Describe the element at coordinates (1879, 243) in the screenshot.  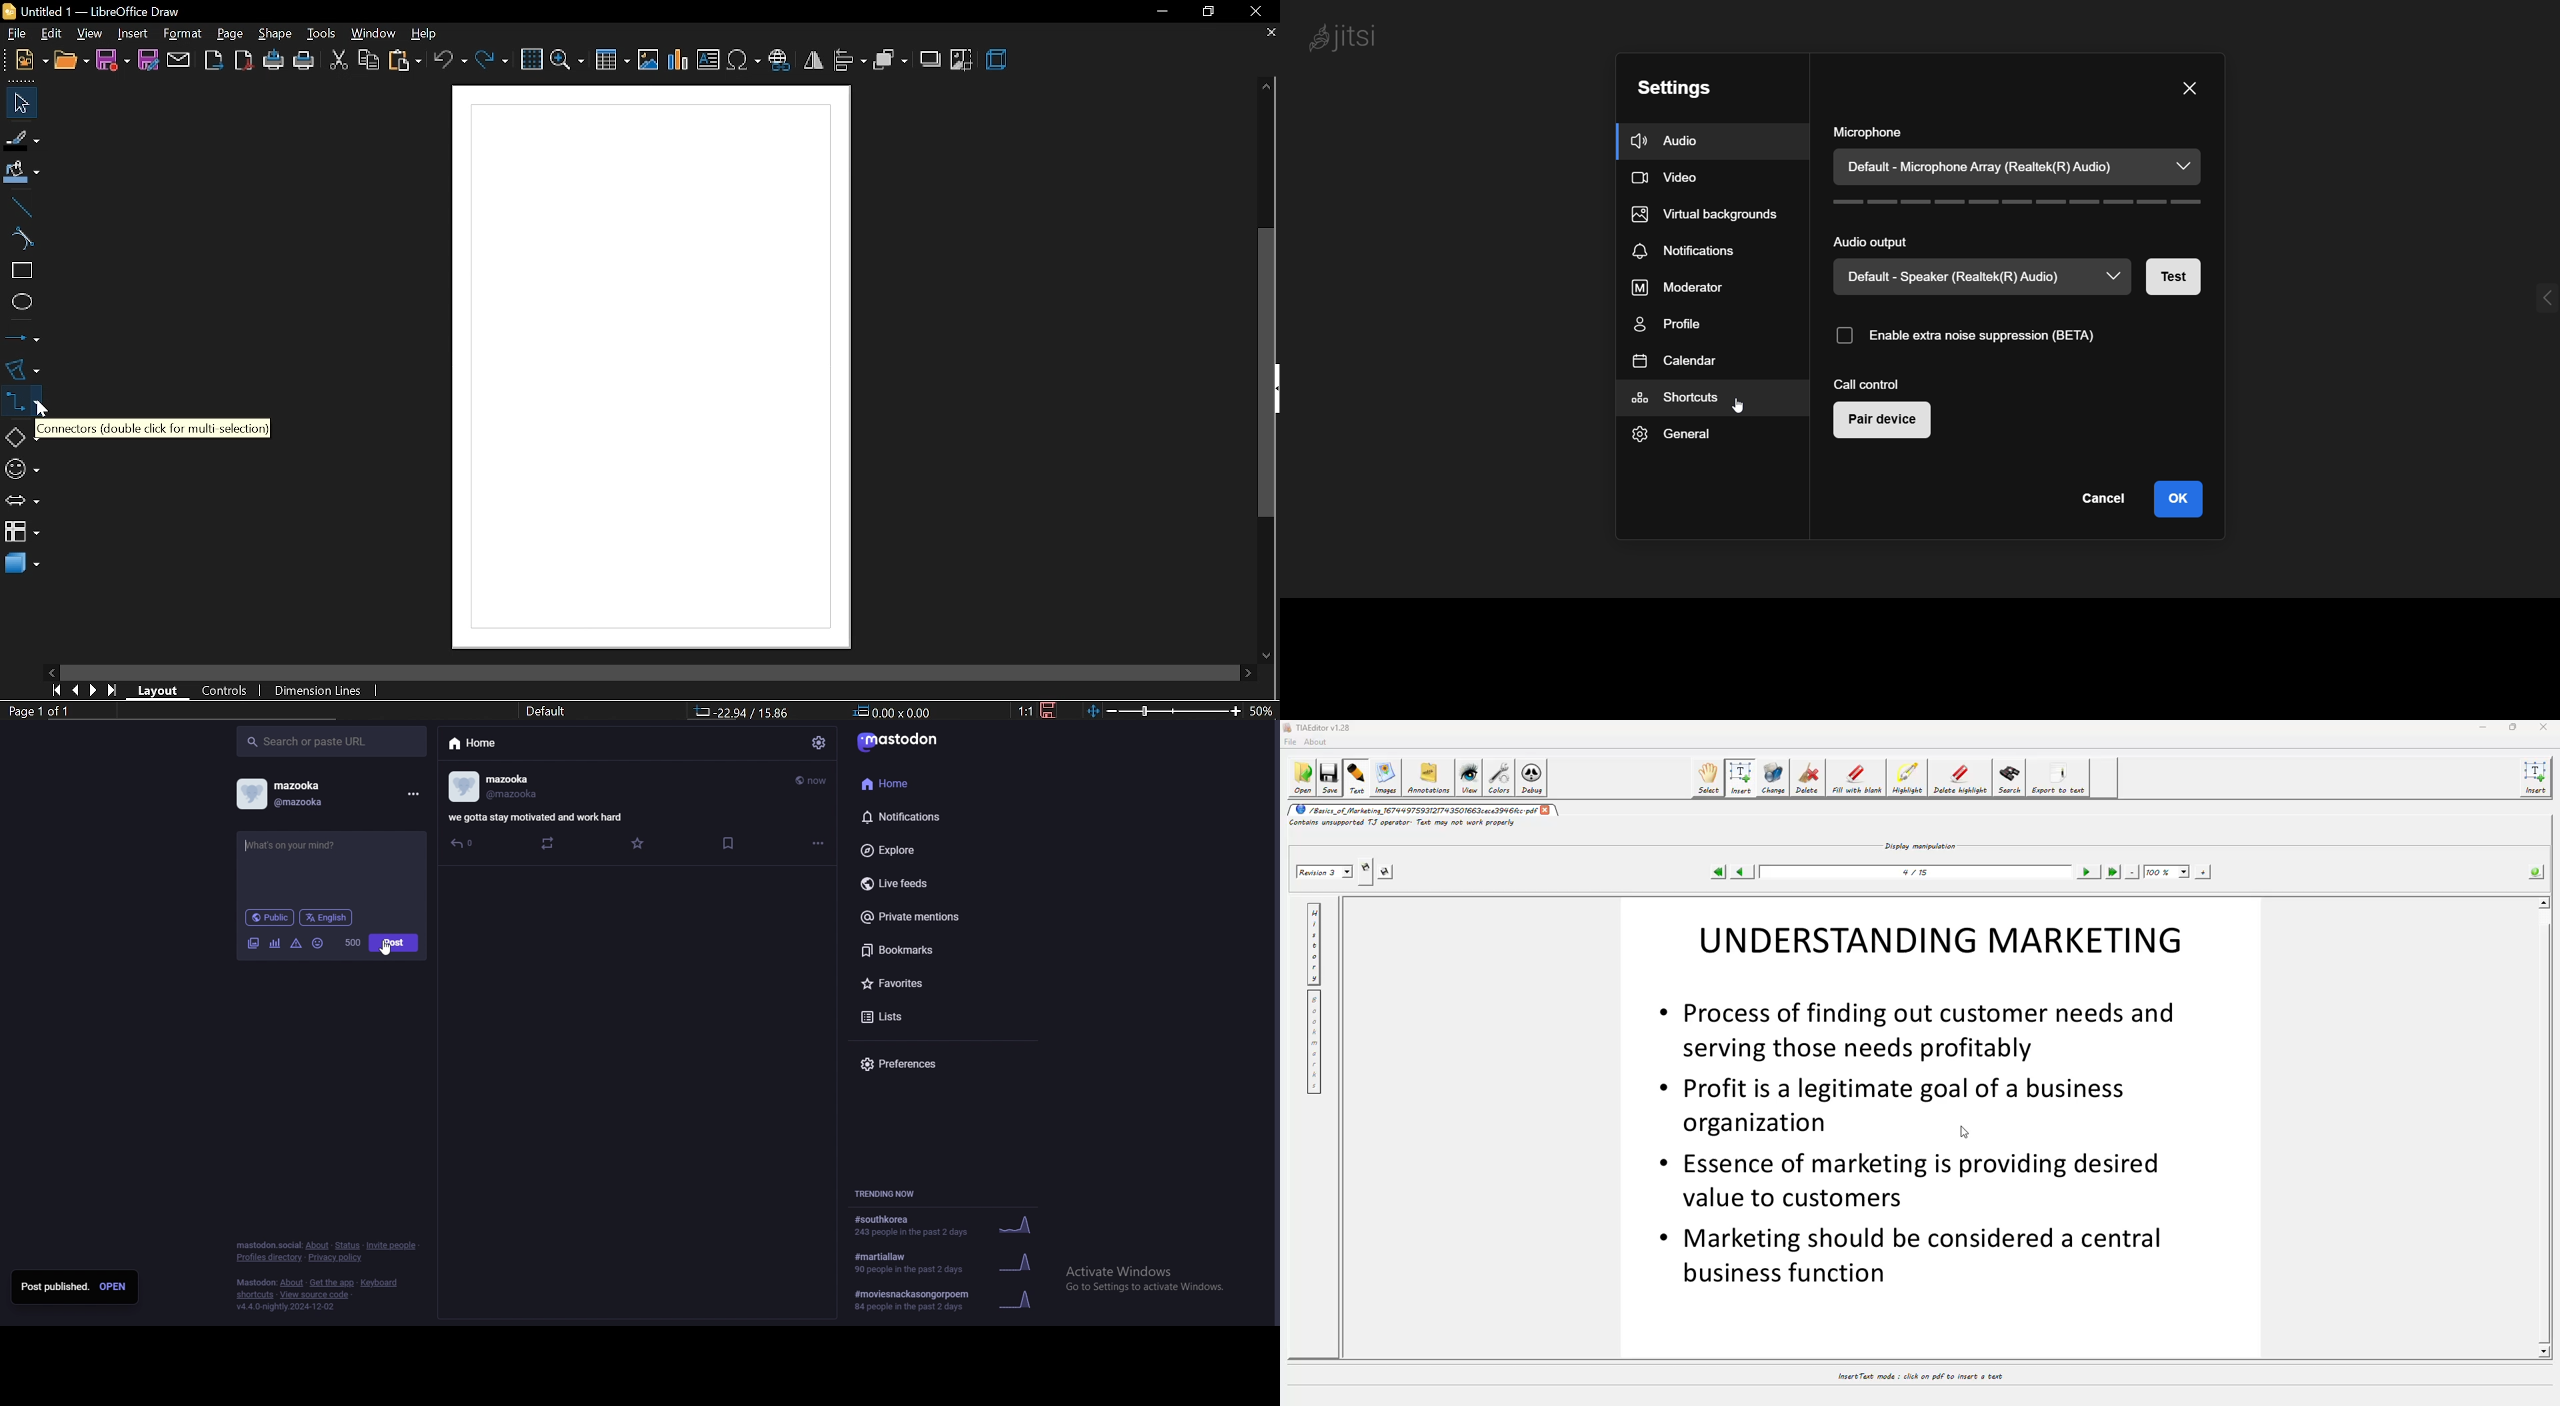
I see `audio output` at that location.